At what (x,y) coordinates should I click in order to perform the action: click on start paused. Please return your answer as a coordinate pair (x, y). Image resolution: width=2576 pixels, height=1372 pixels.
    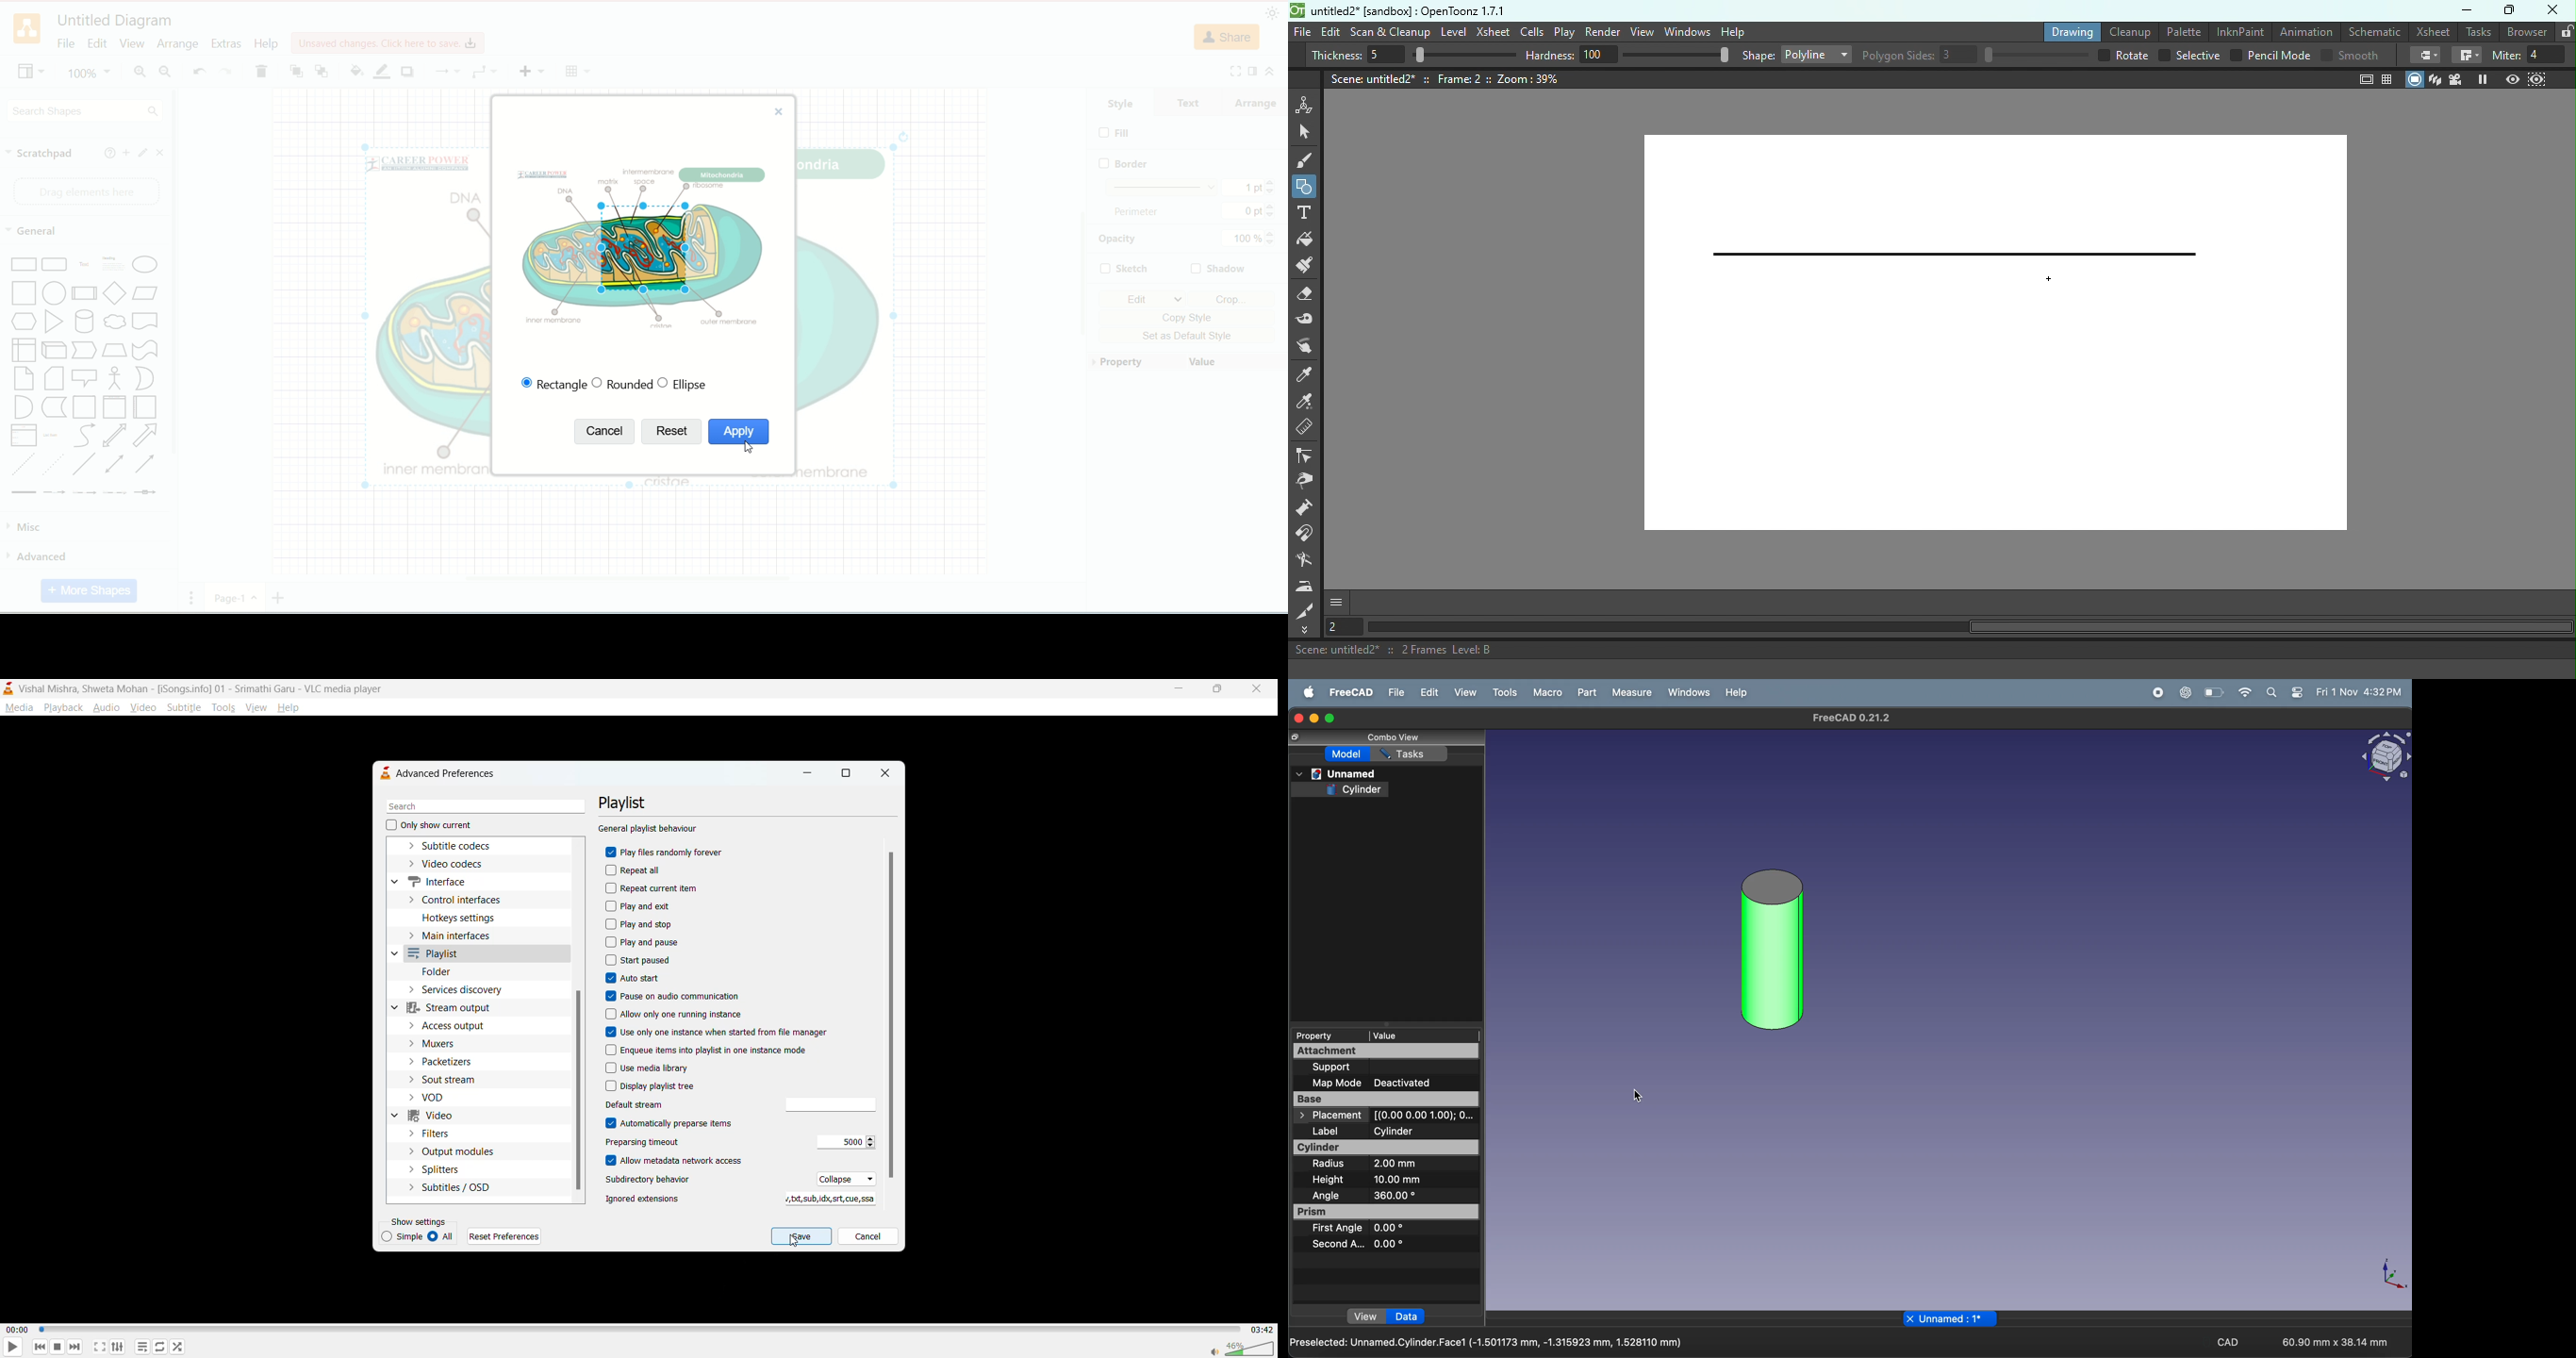
    Looking at the image, I should click on (640, 959).